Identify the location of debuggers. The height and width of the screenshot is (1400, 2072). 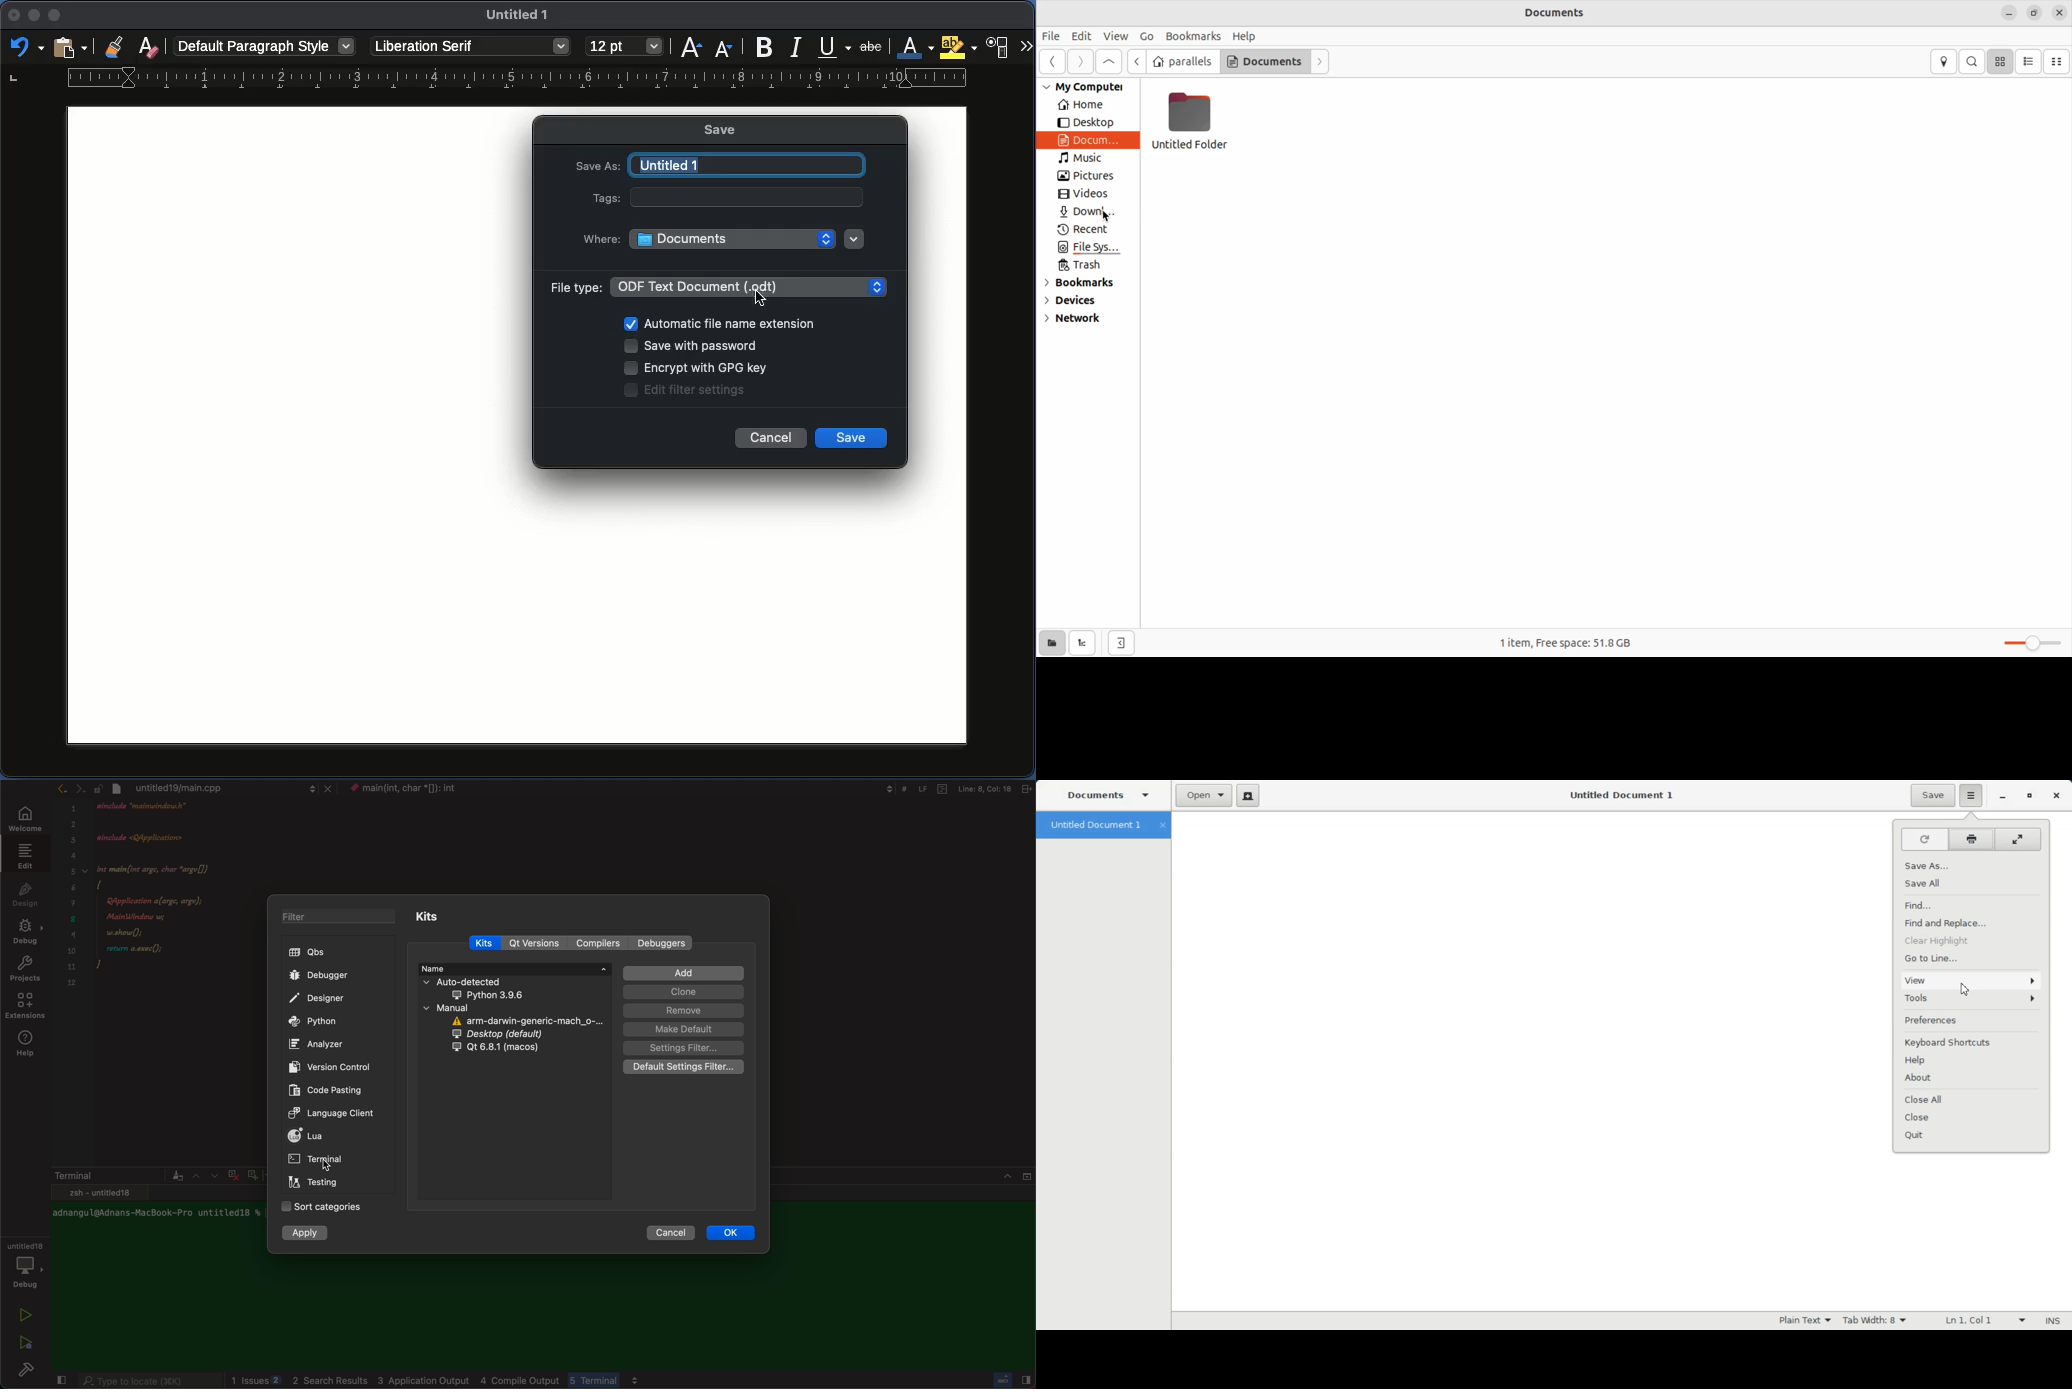
(663, 944).